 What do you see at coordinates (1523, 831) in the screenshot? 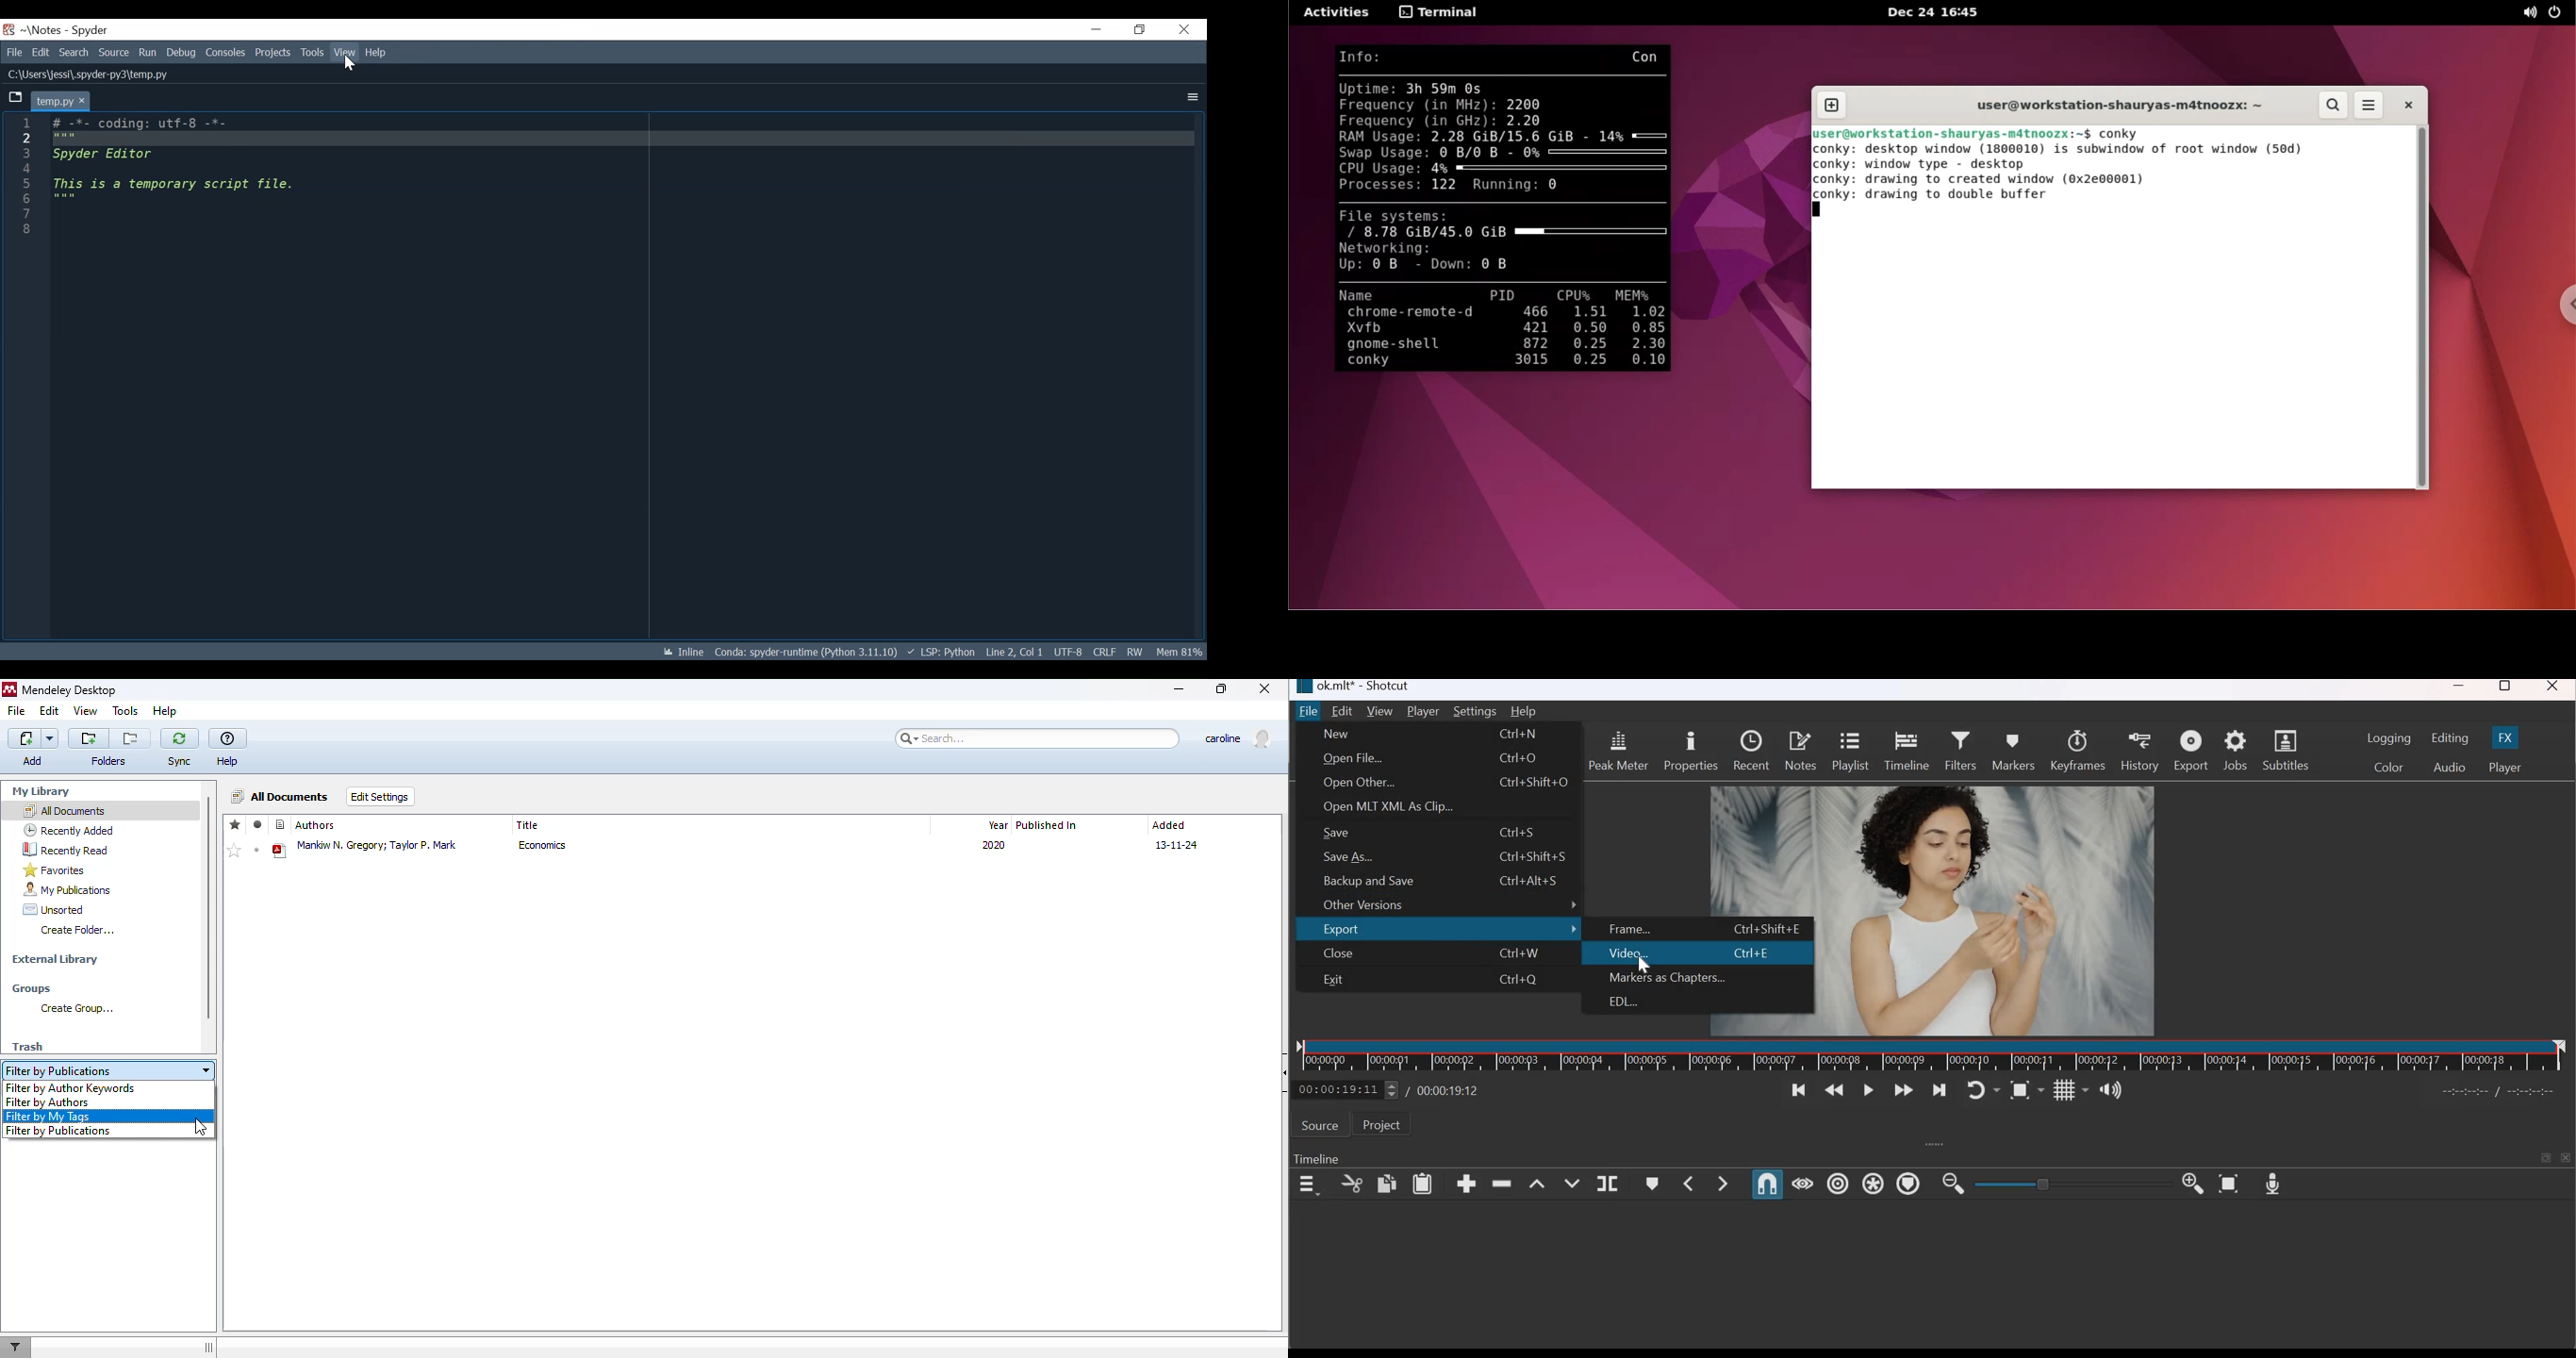
I see `Ctrl+S` at bounding box center [1523, 831].